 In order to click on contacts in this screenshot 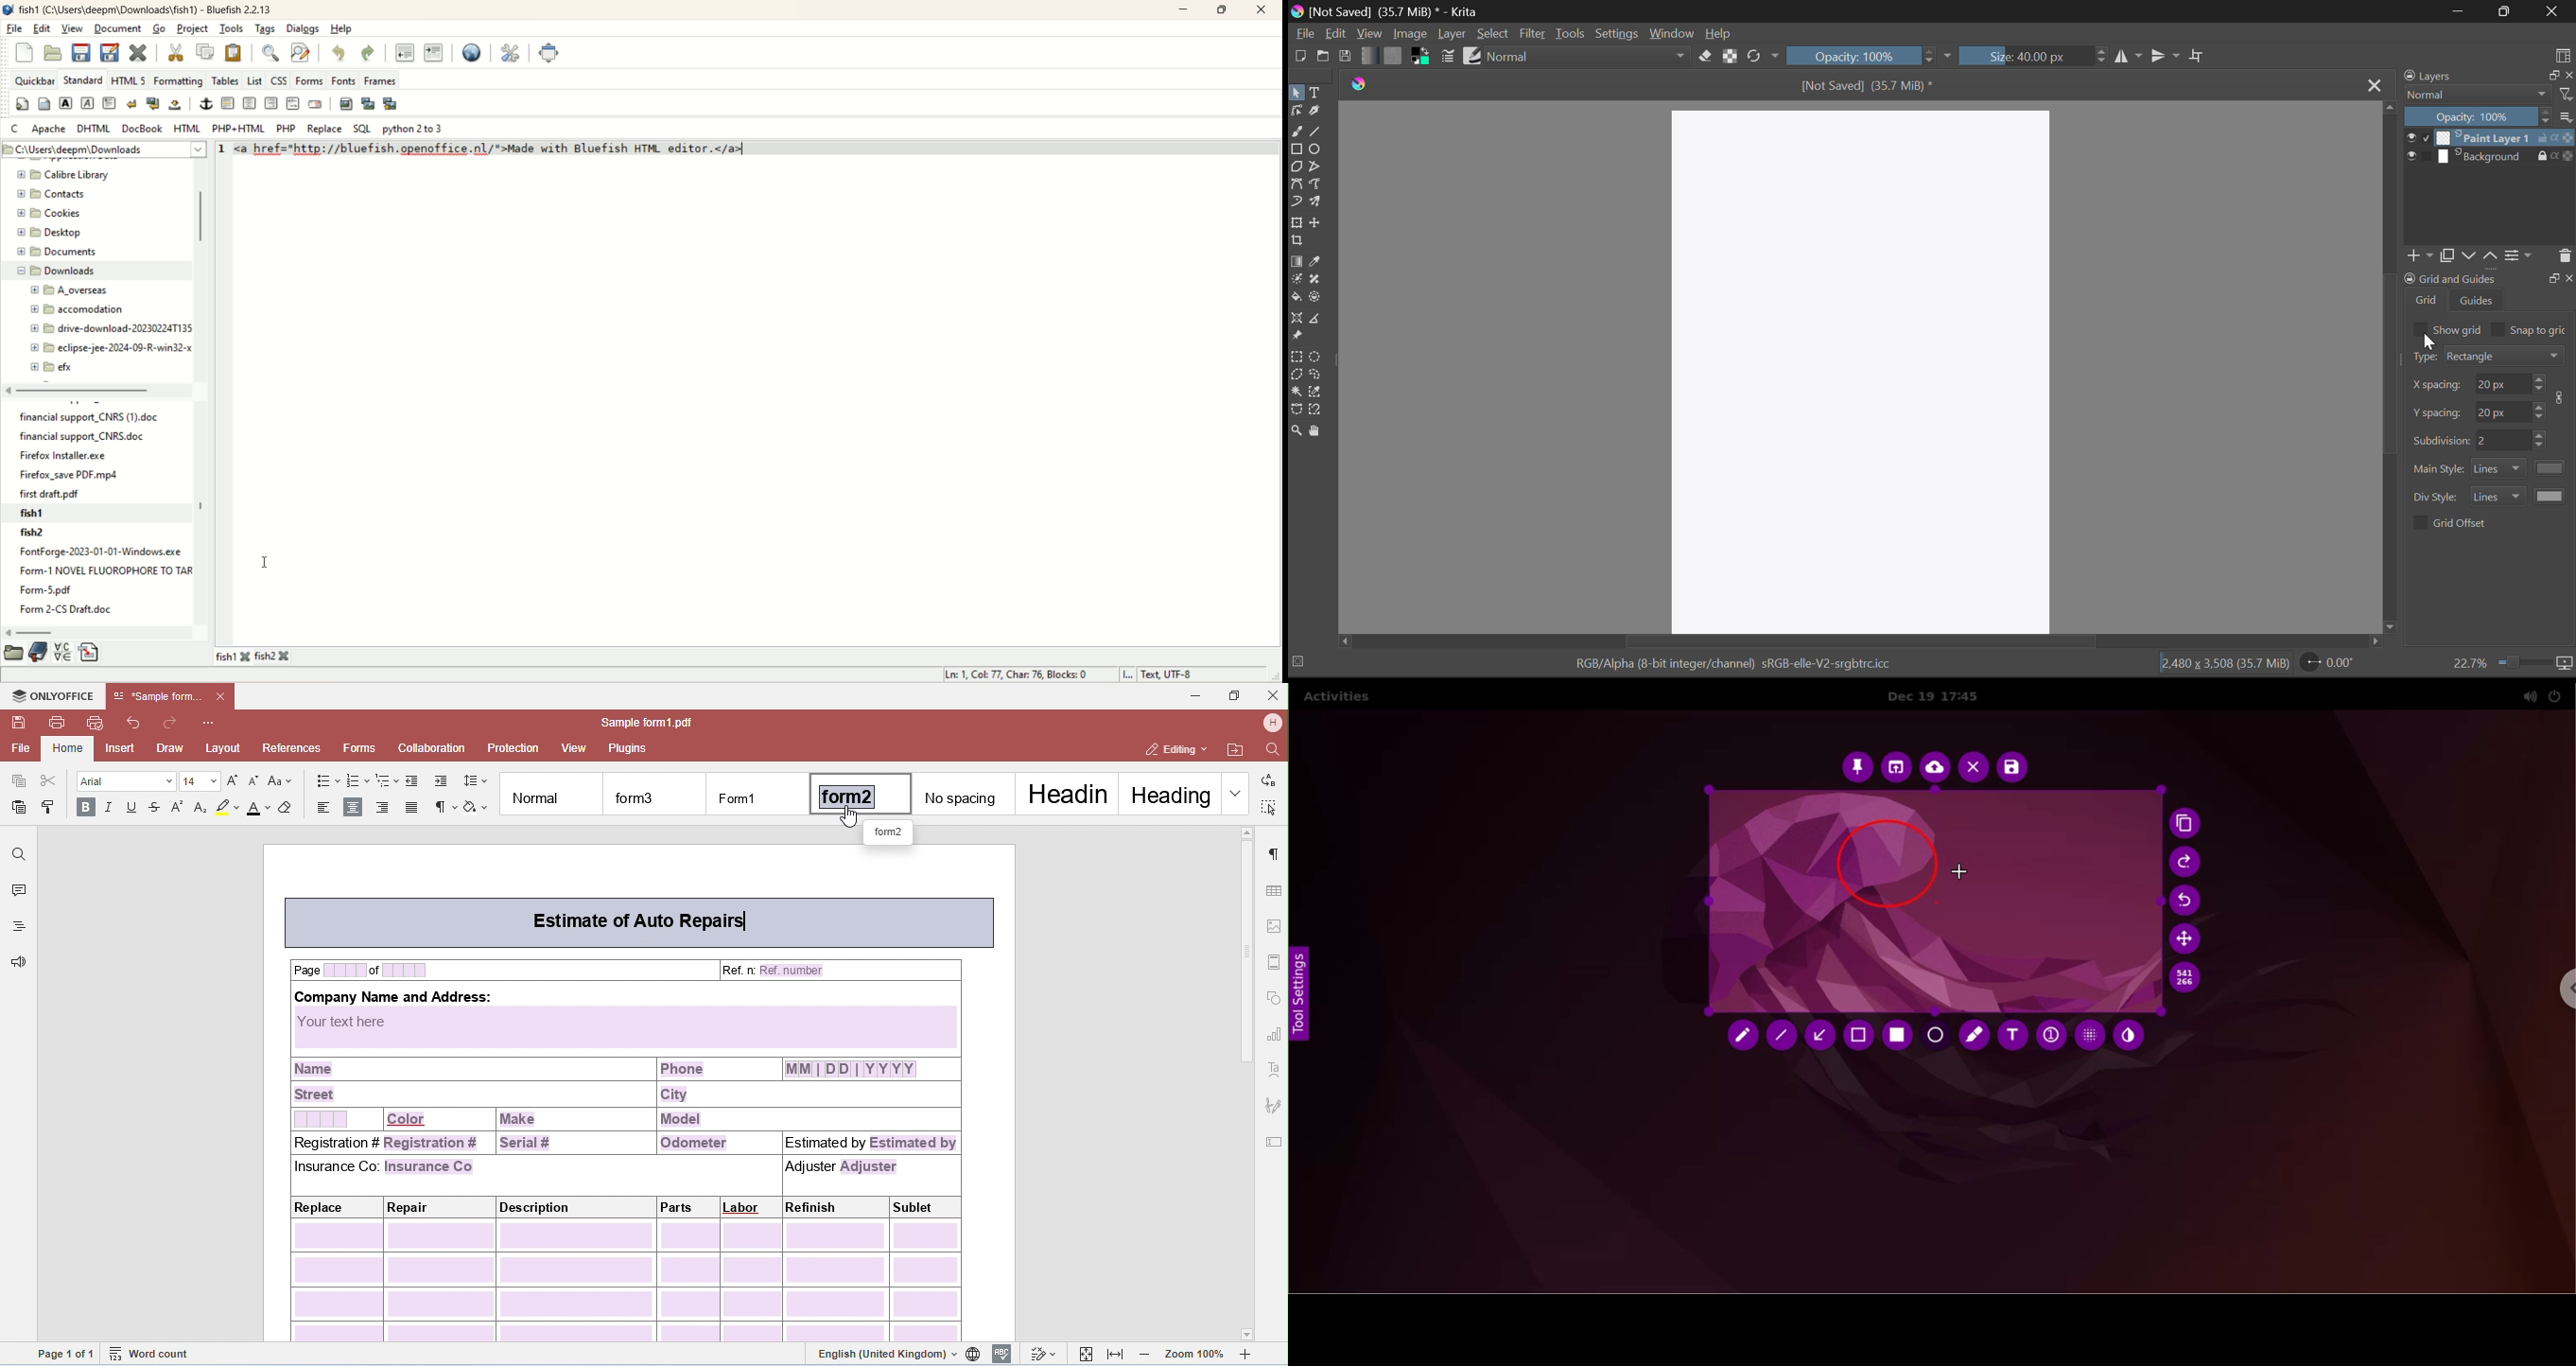, I will do `click(51, 194)`.